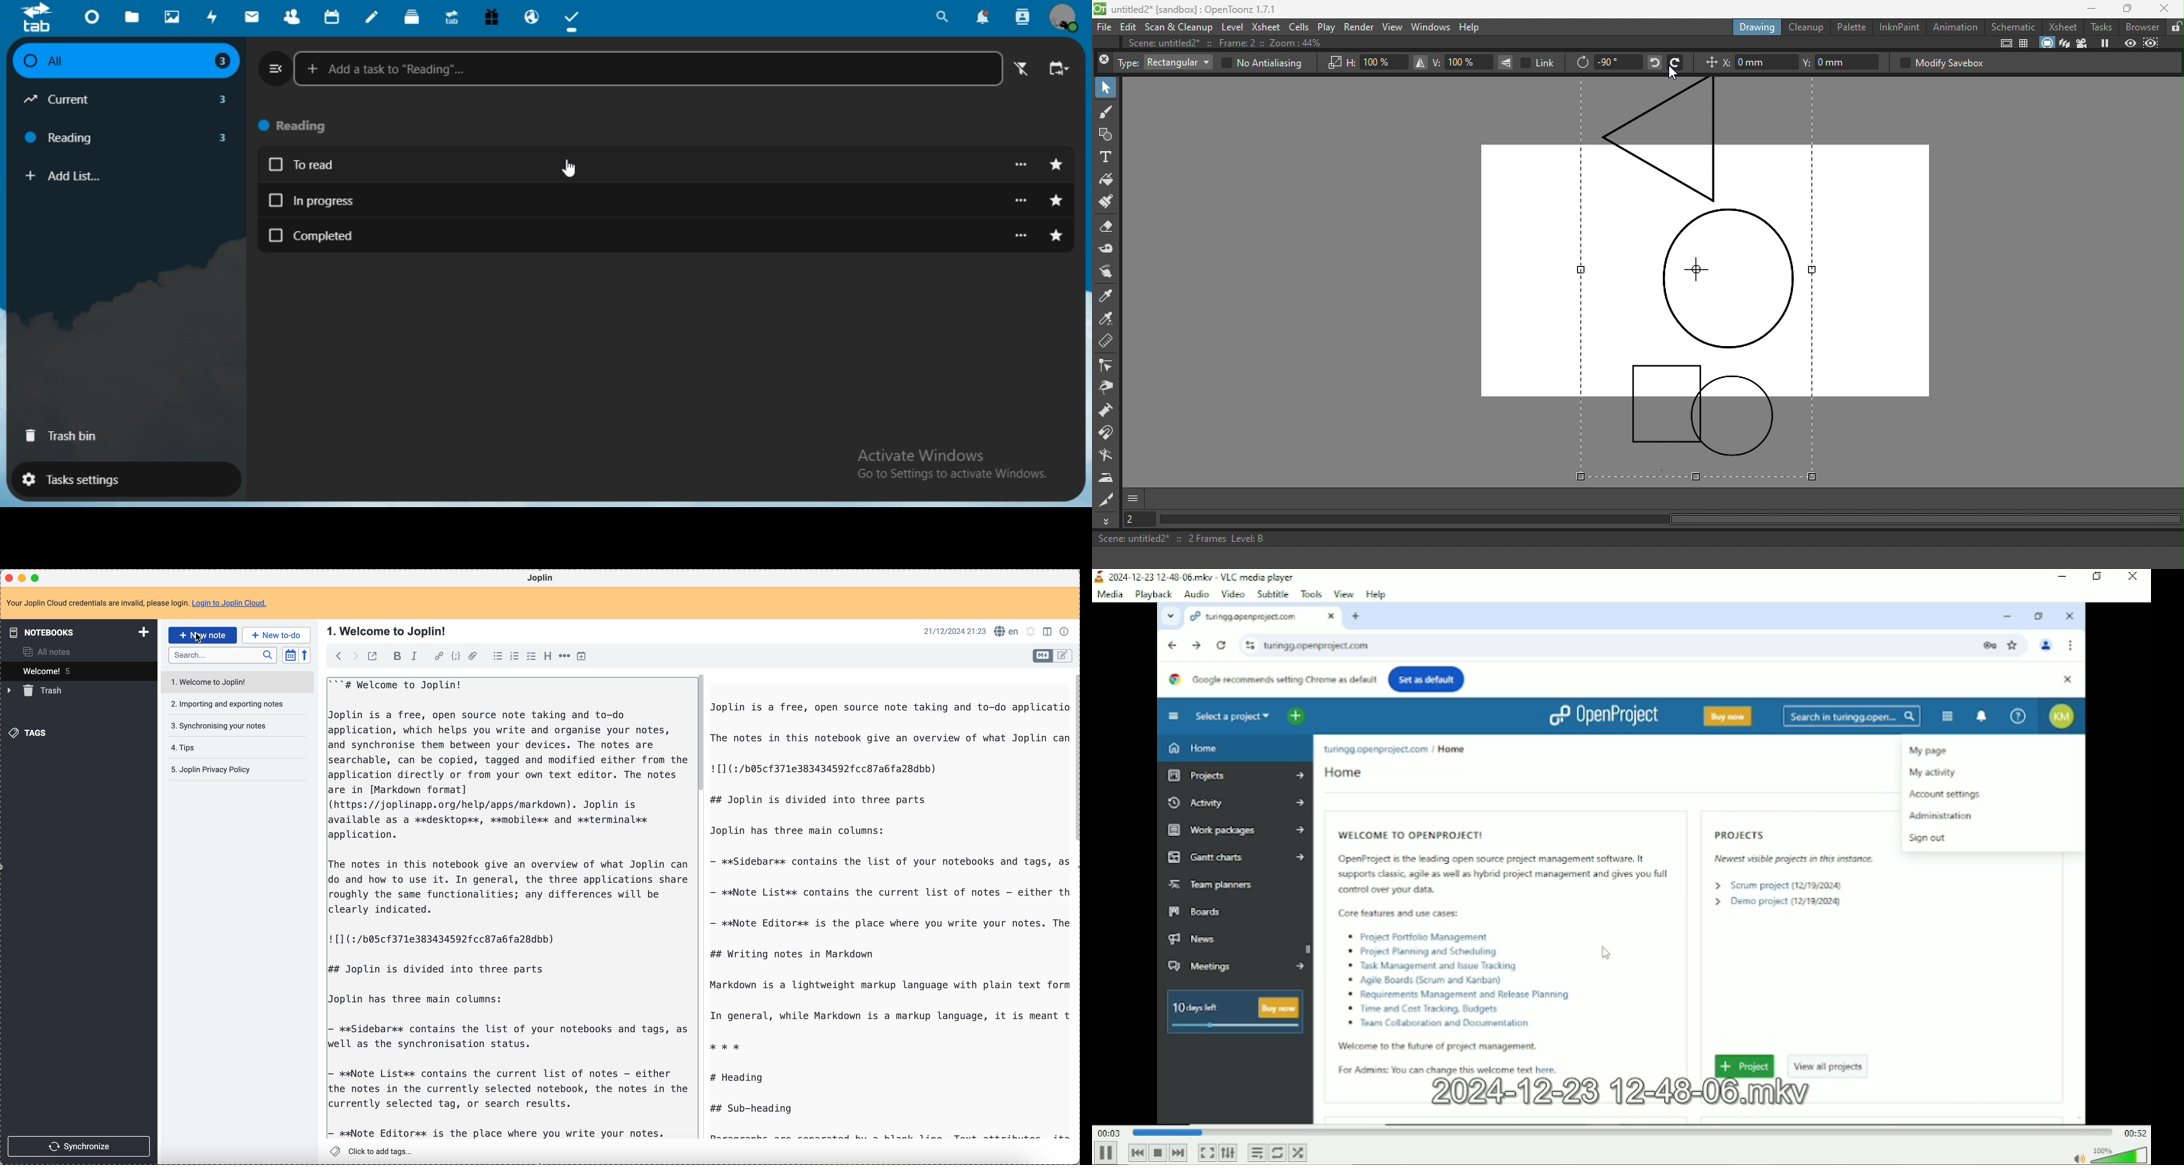  I want to click on Stop playback, so click(1158, 1152).